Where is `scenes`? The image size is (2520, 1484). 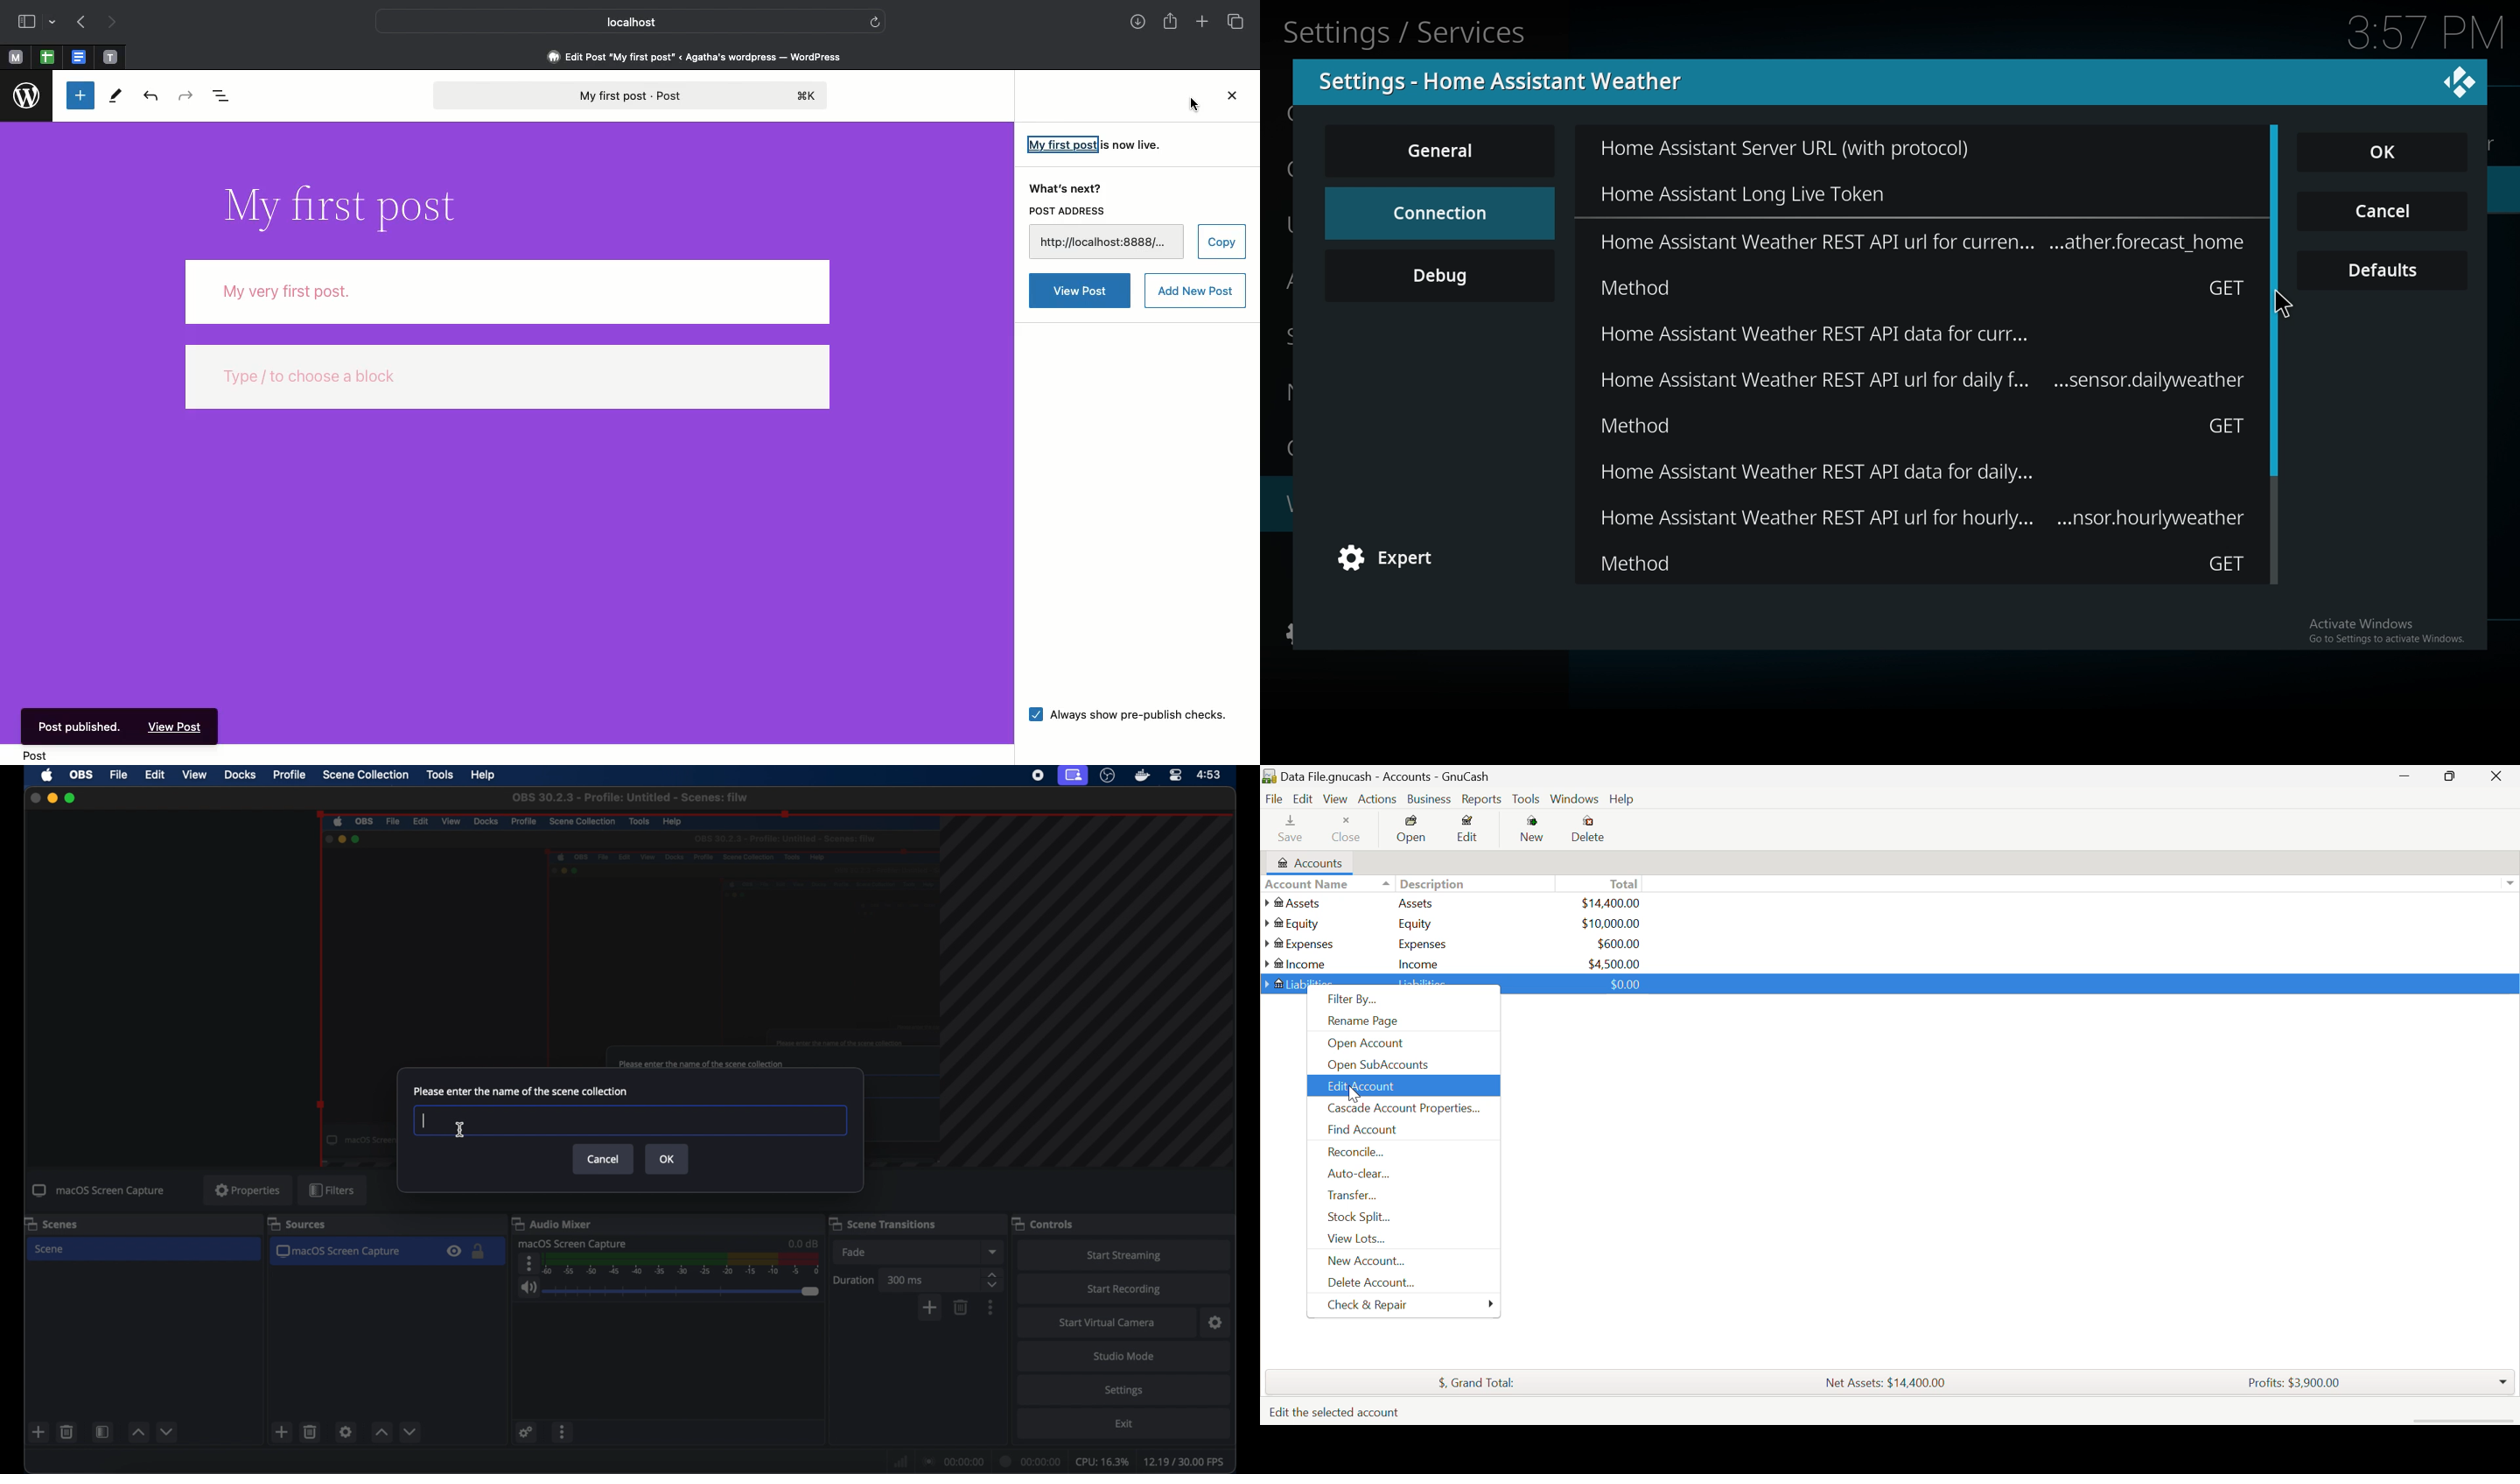 scenes is located at coordinates (53, 1223).